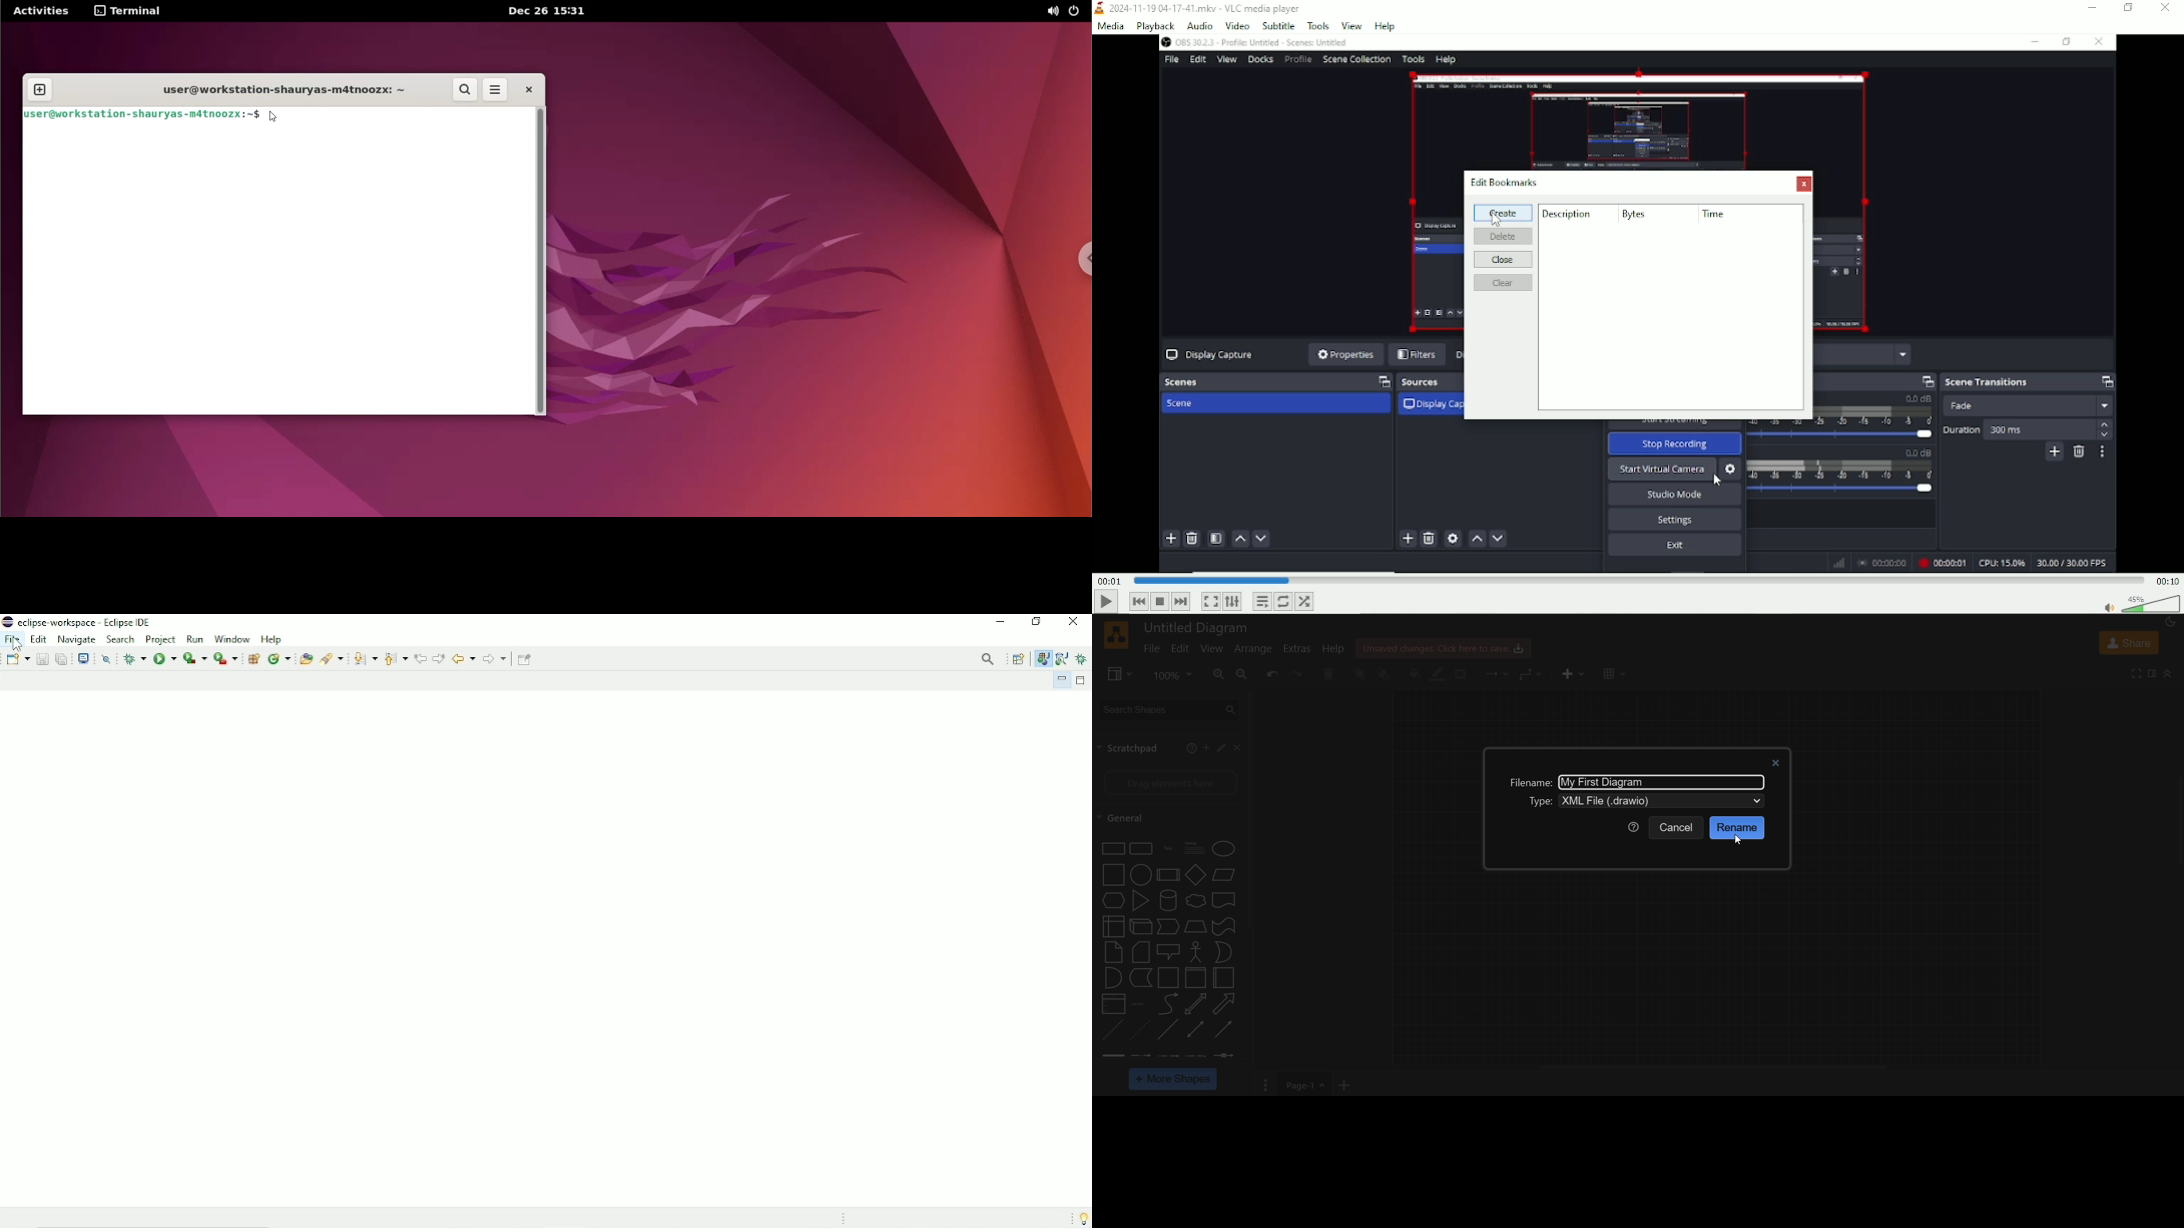 This screenshot has height=1232, width=2184. I want to click on rename, so click(1737, 827).